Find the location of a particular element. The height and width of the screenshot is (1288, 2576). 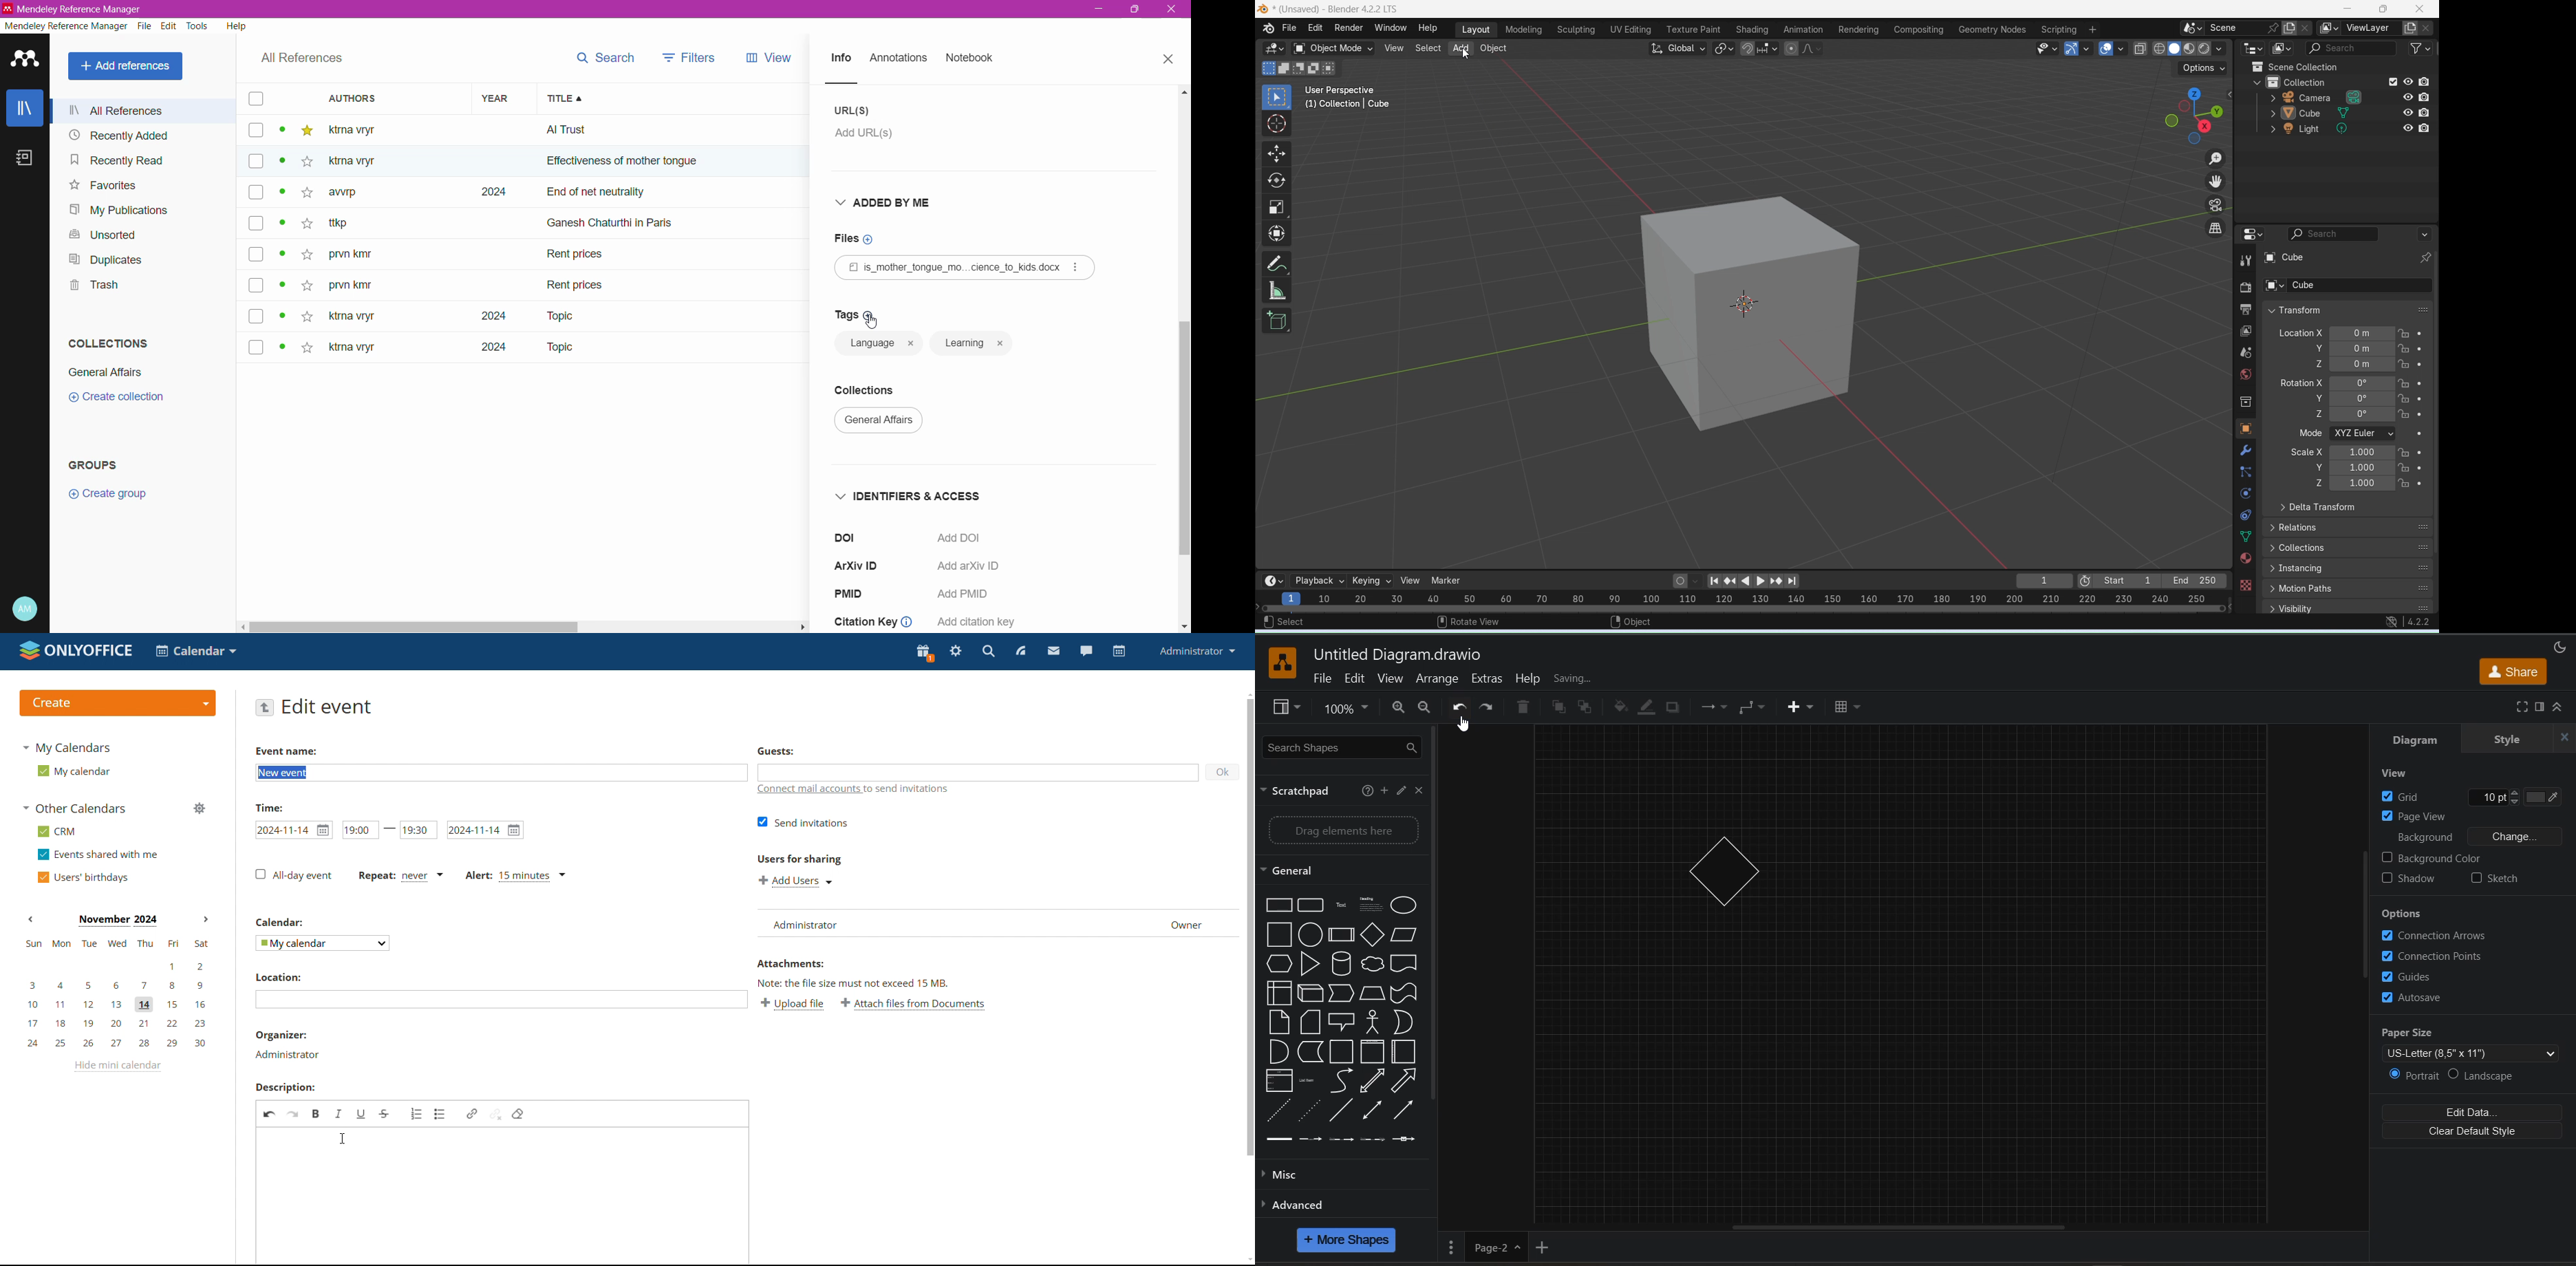

edit event is located at coordinates (328, 708).